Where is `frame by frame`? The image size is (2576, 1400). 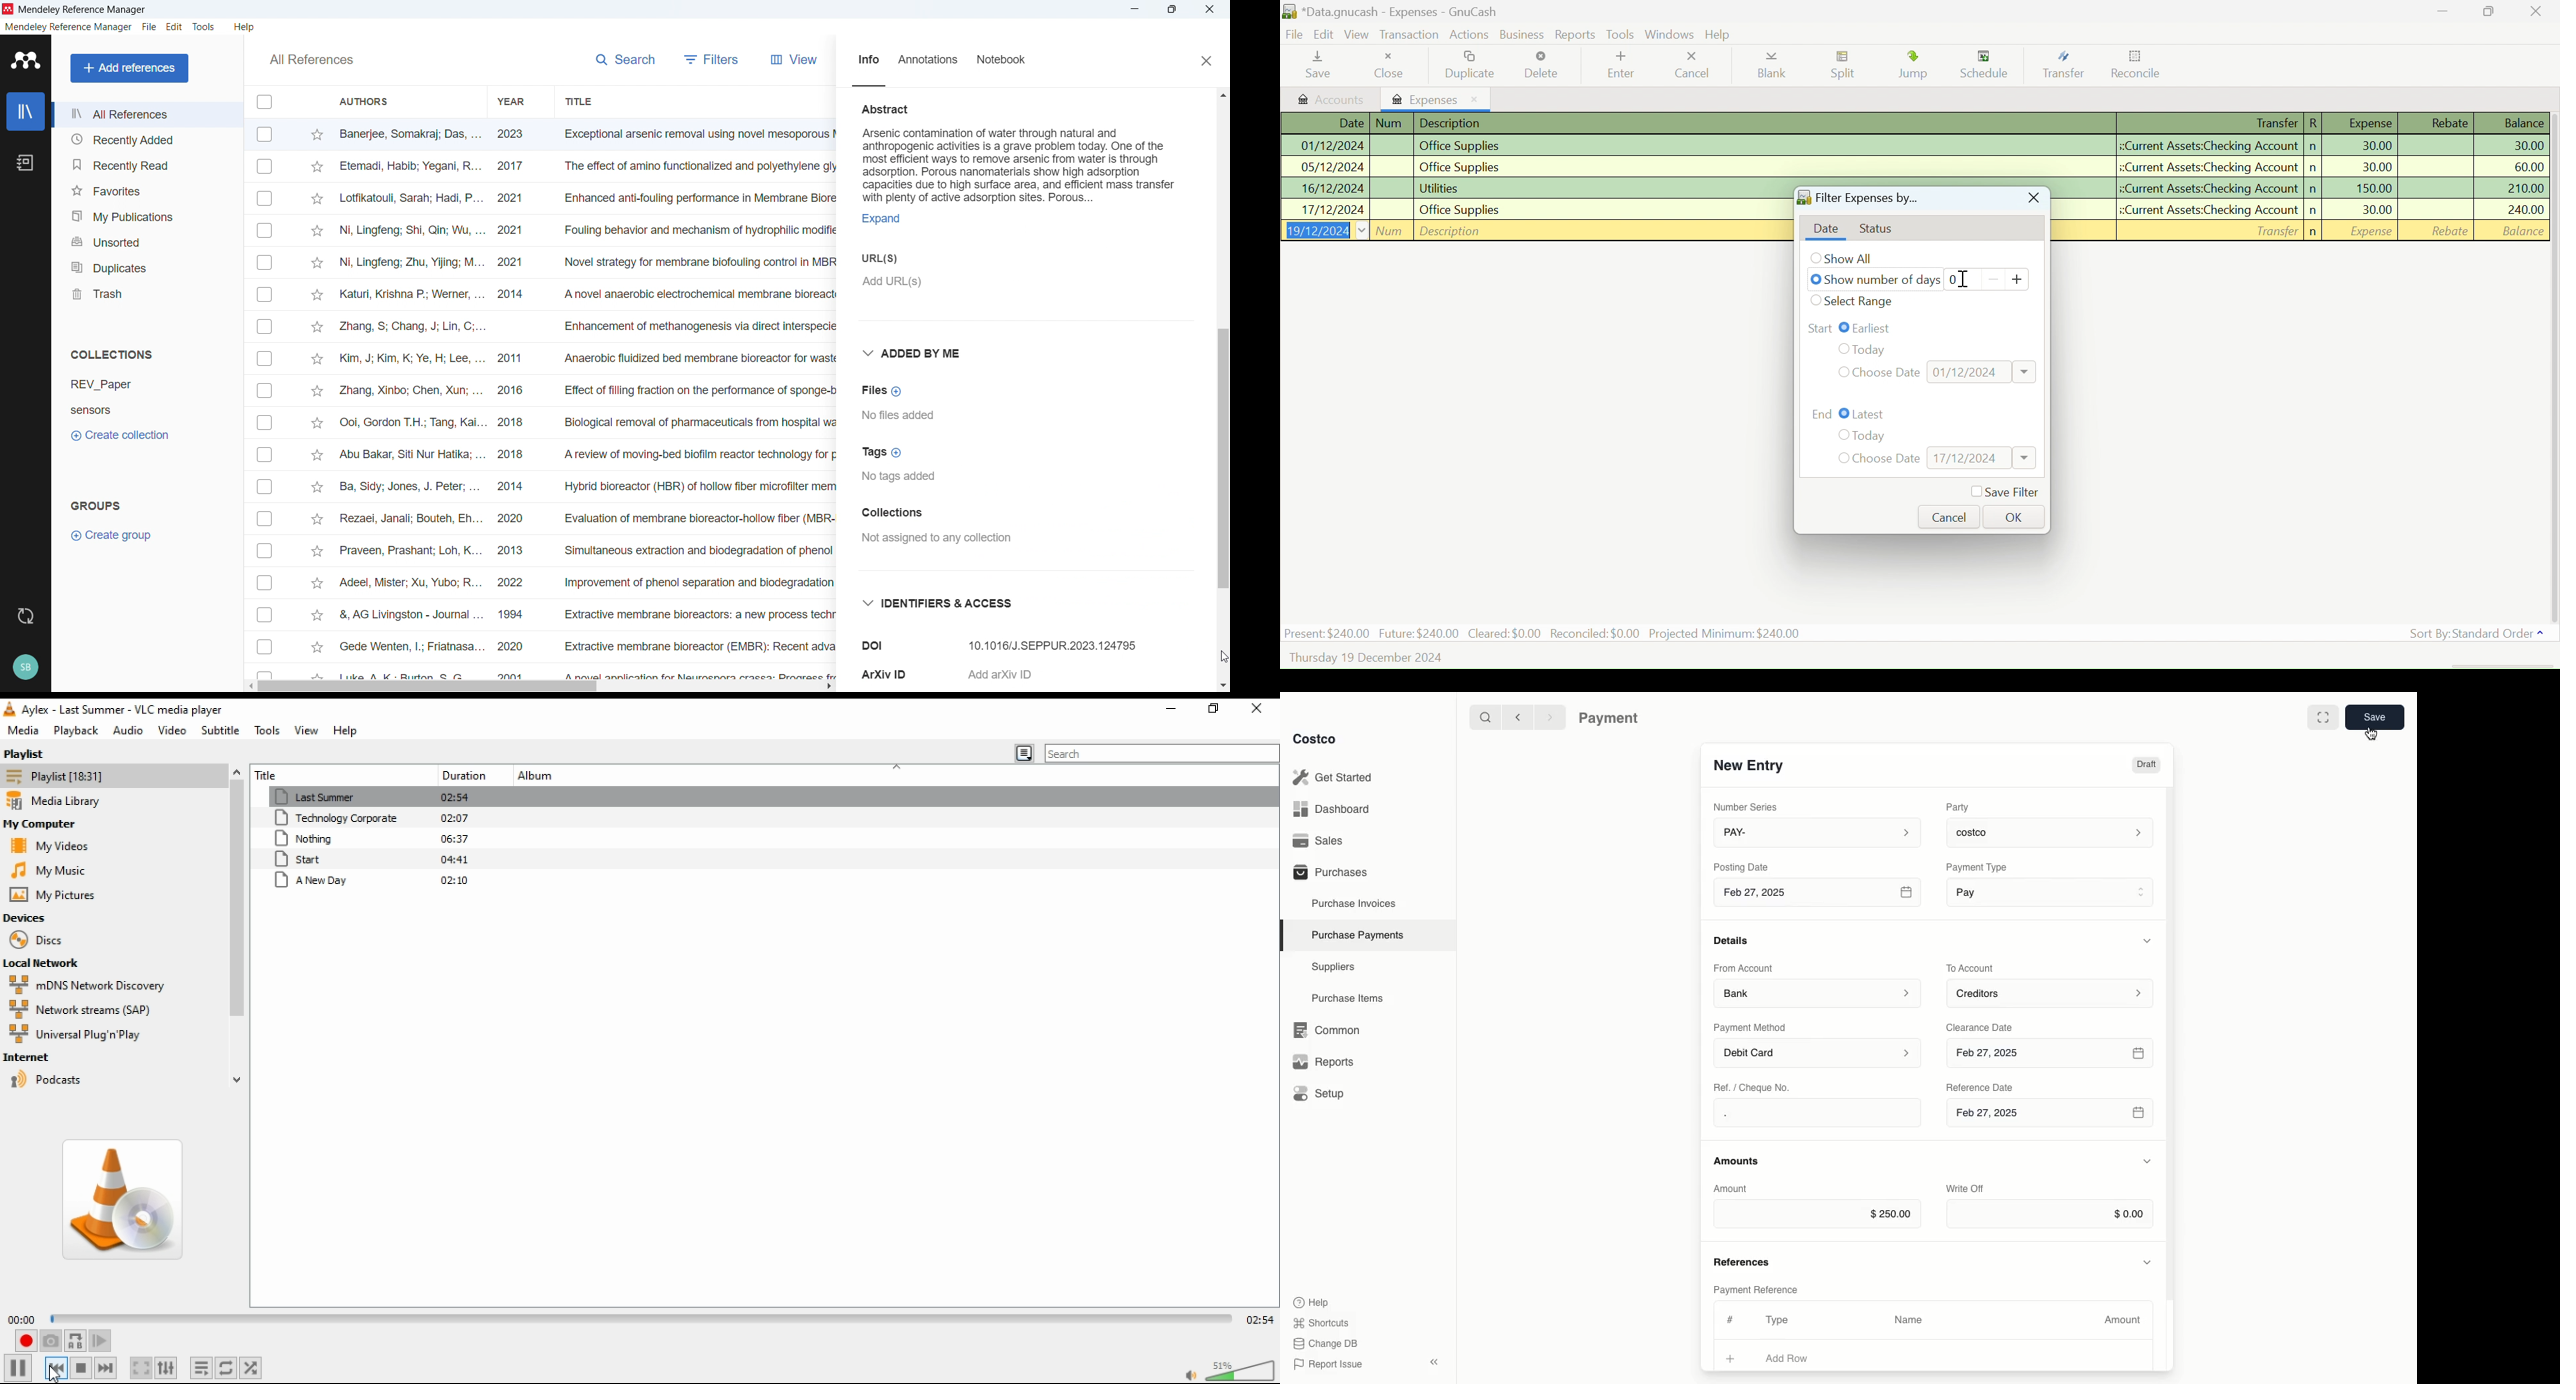
frame by frame is located at coordinates (100, 1341).